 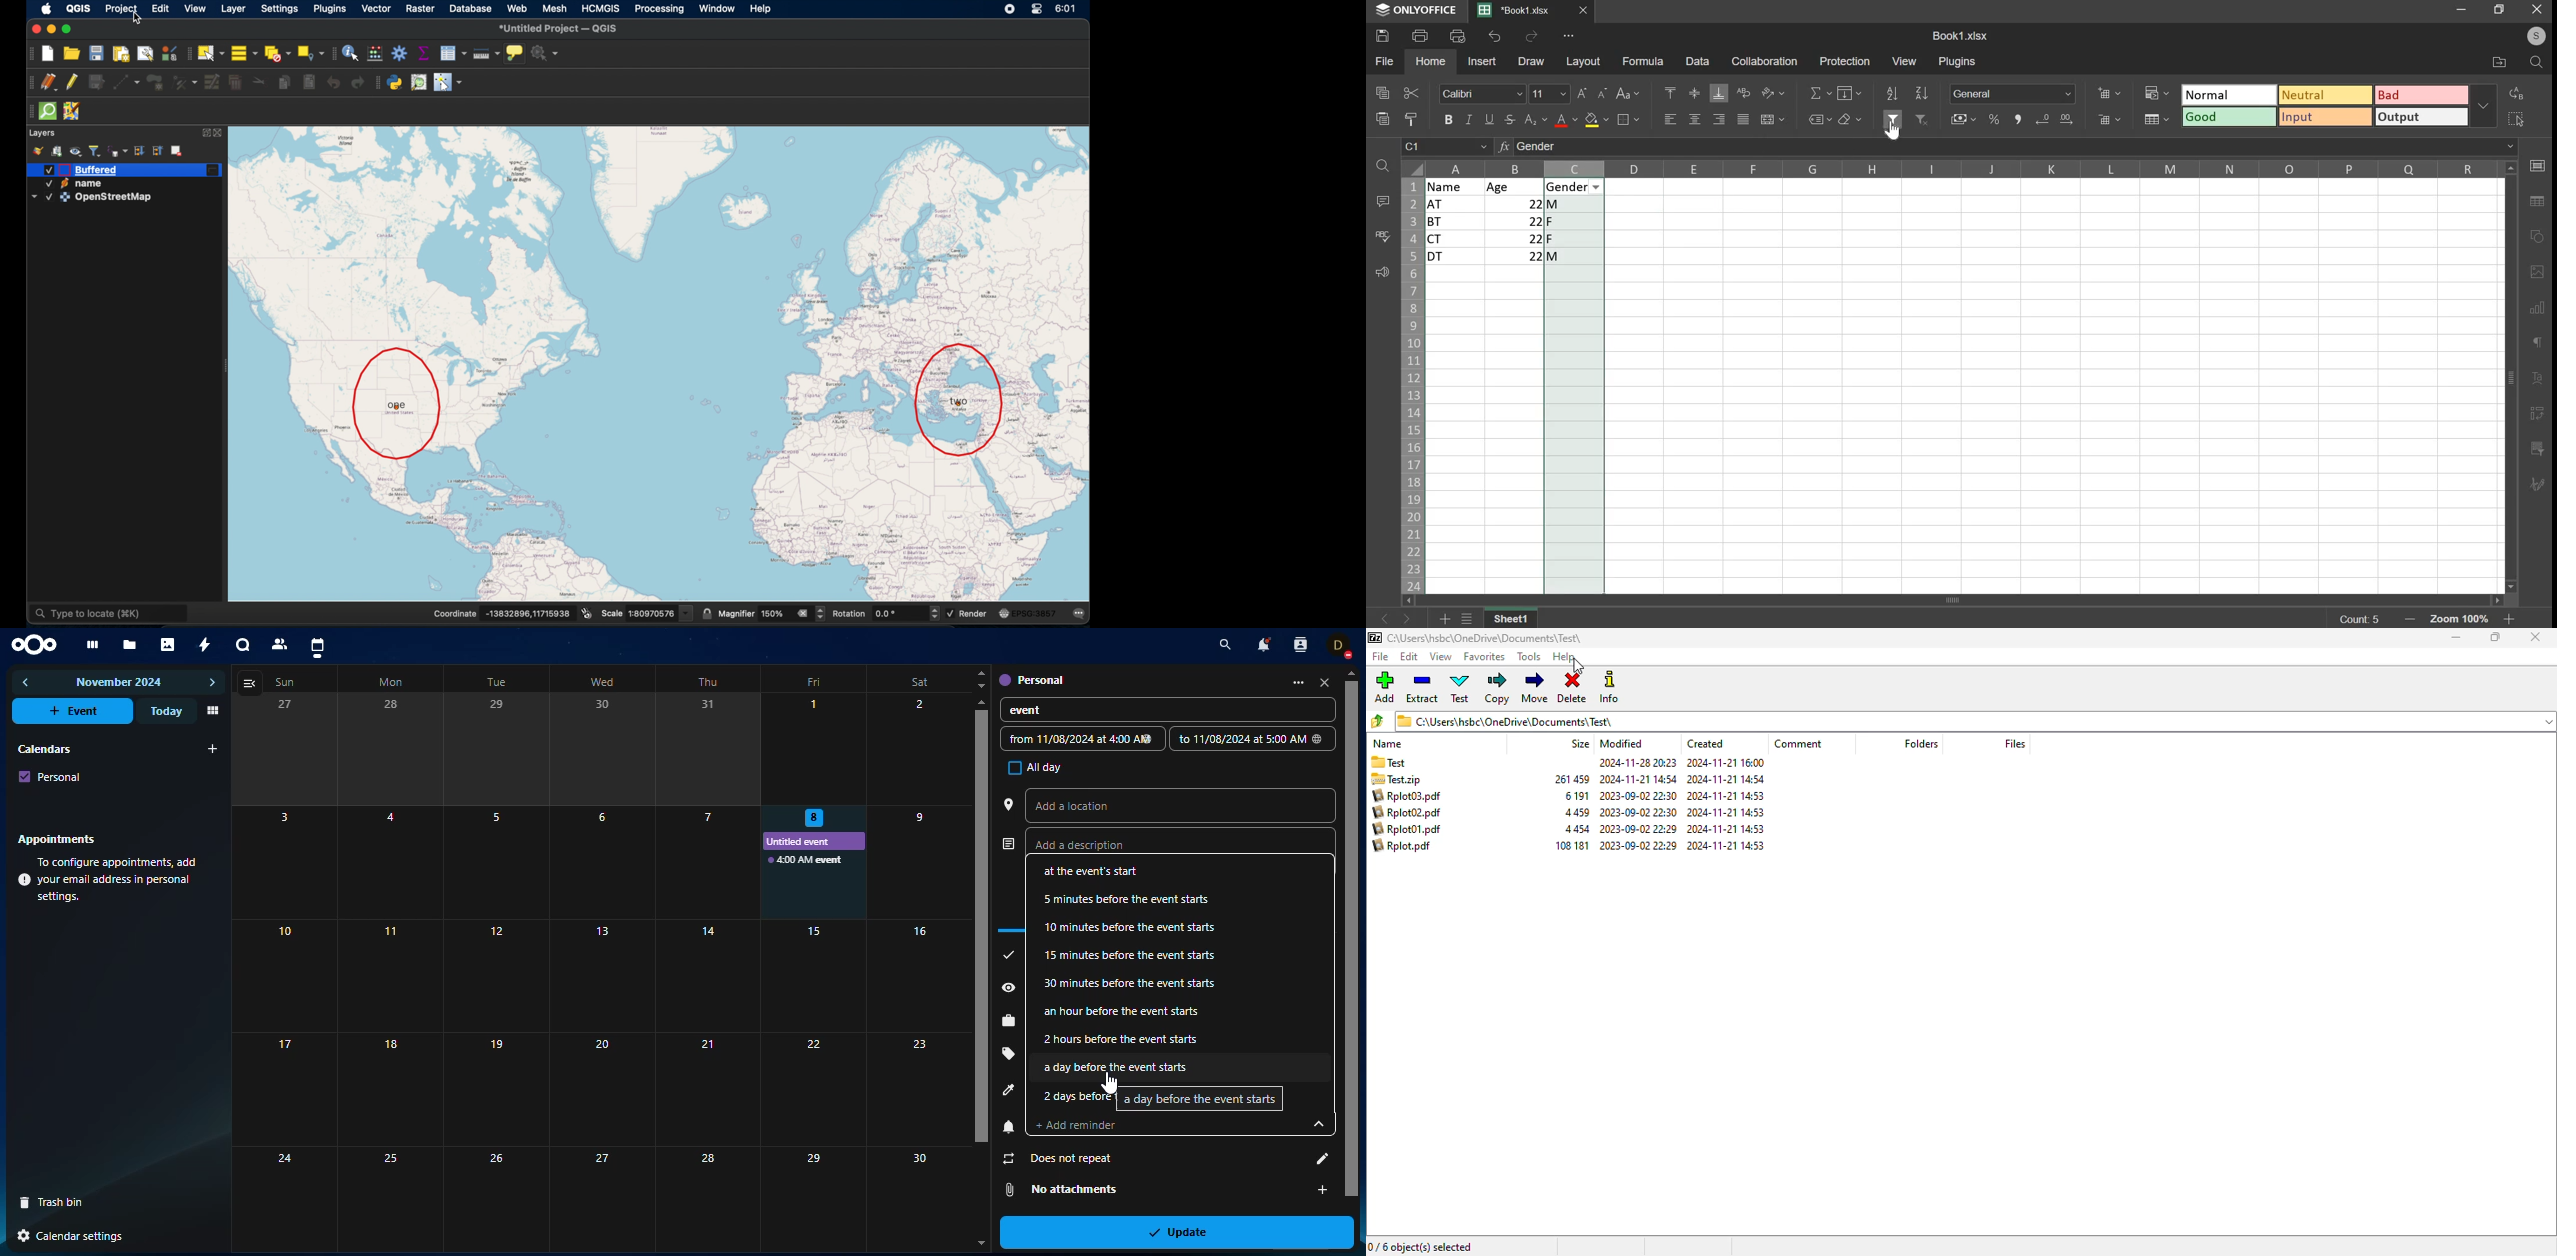 I want to click on edit, so click(x=1314, y=1160).